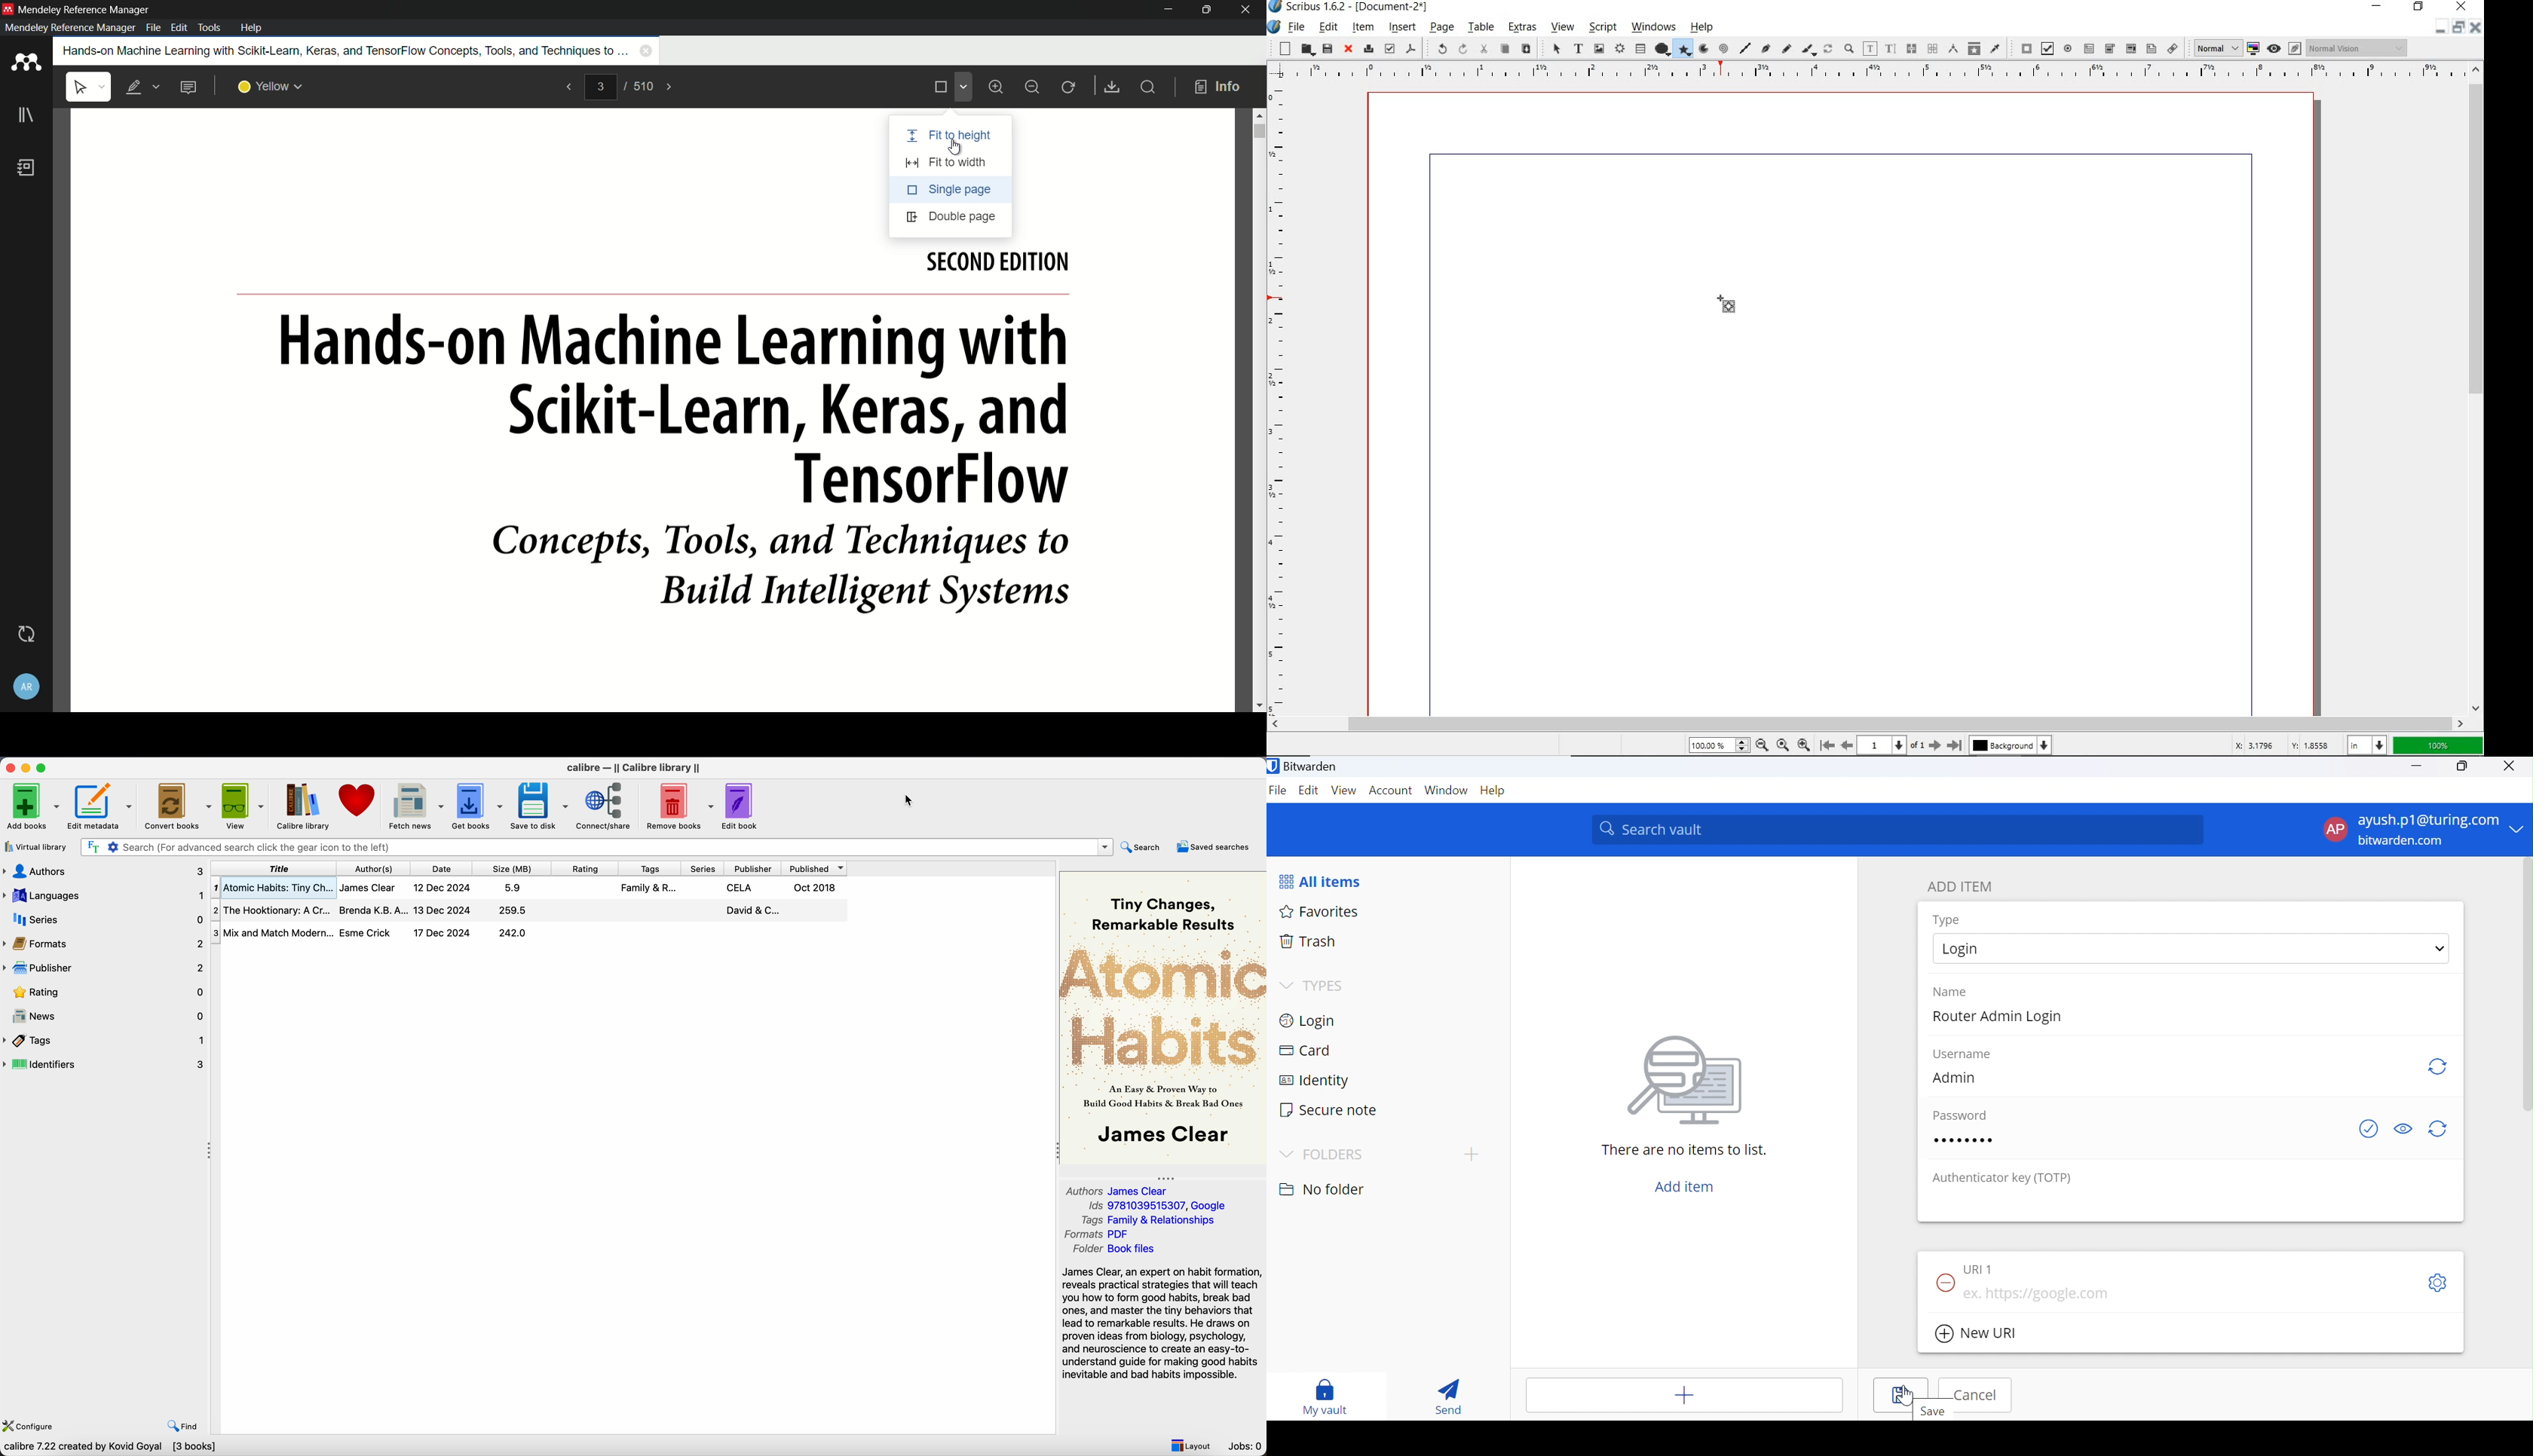  Describe the element at coordinates (1218, 88) in the screenshot. I see `info` at that location.